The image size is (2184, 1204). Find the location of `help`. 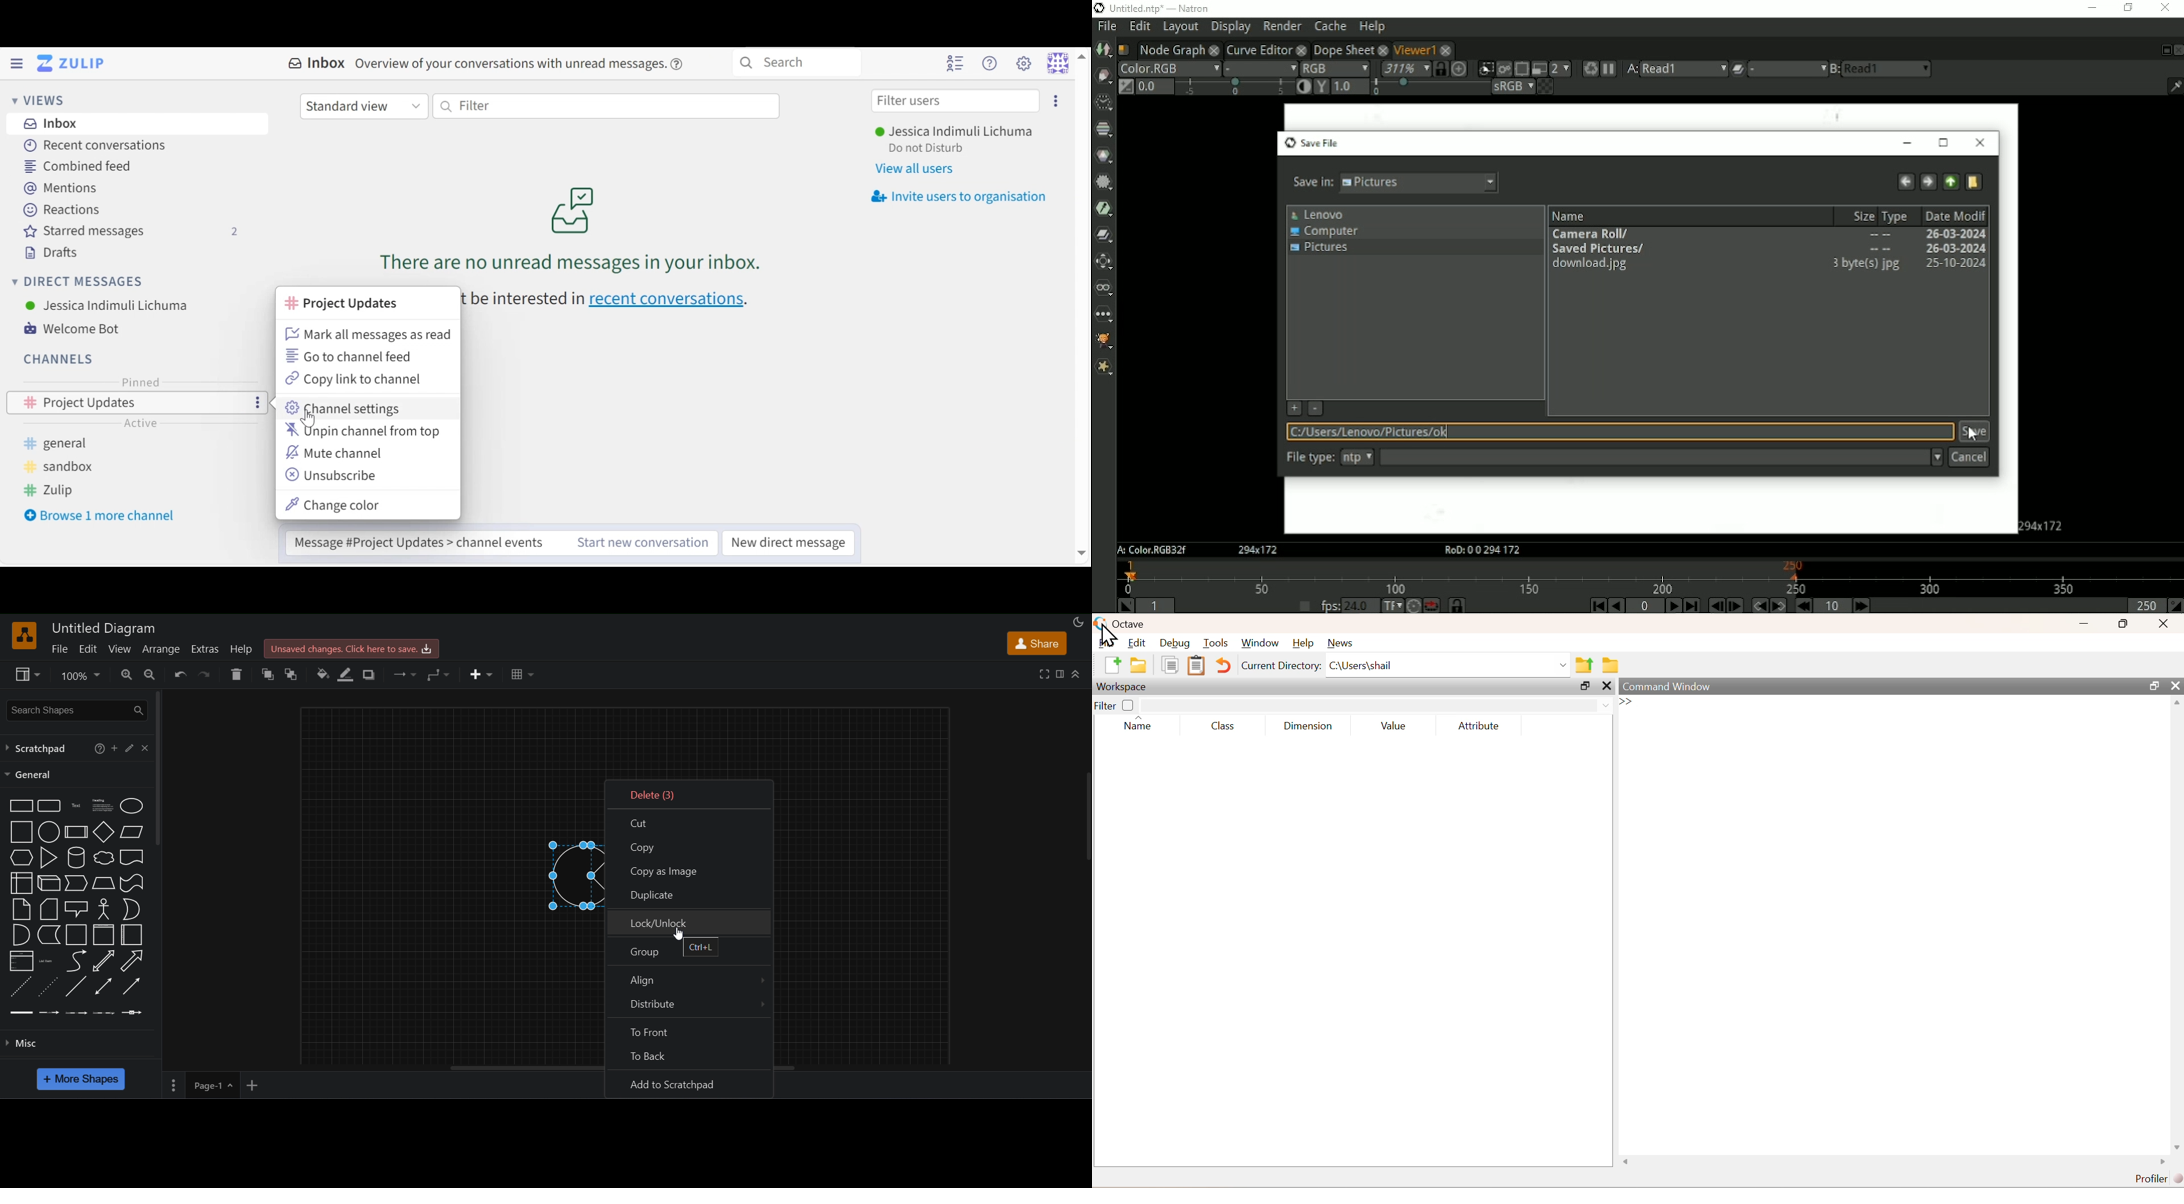

help is located at coordinates (97, 748).